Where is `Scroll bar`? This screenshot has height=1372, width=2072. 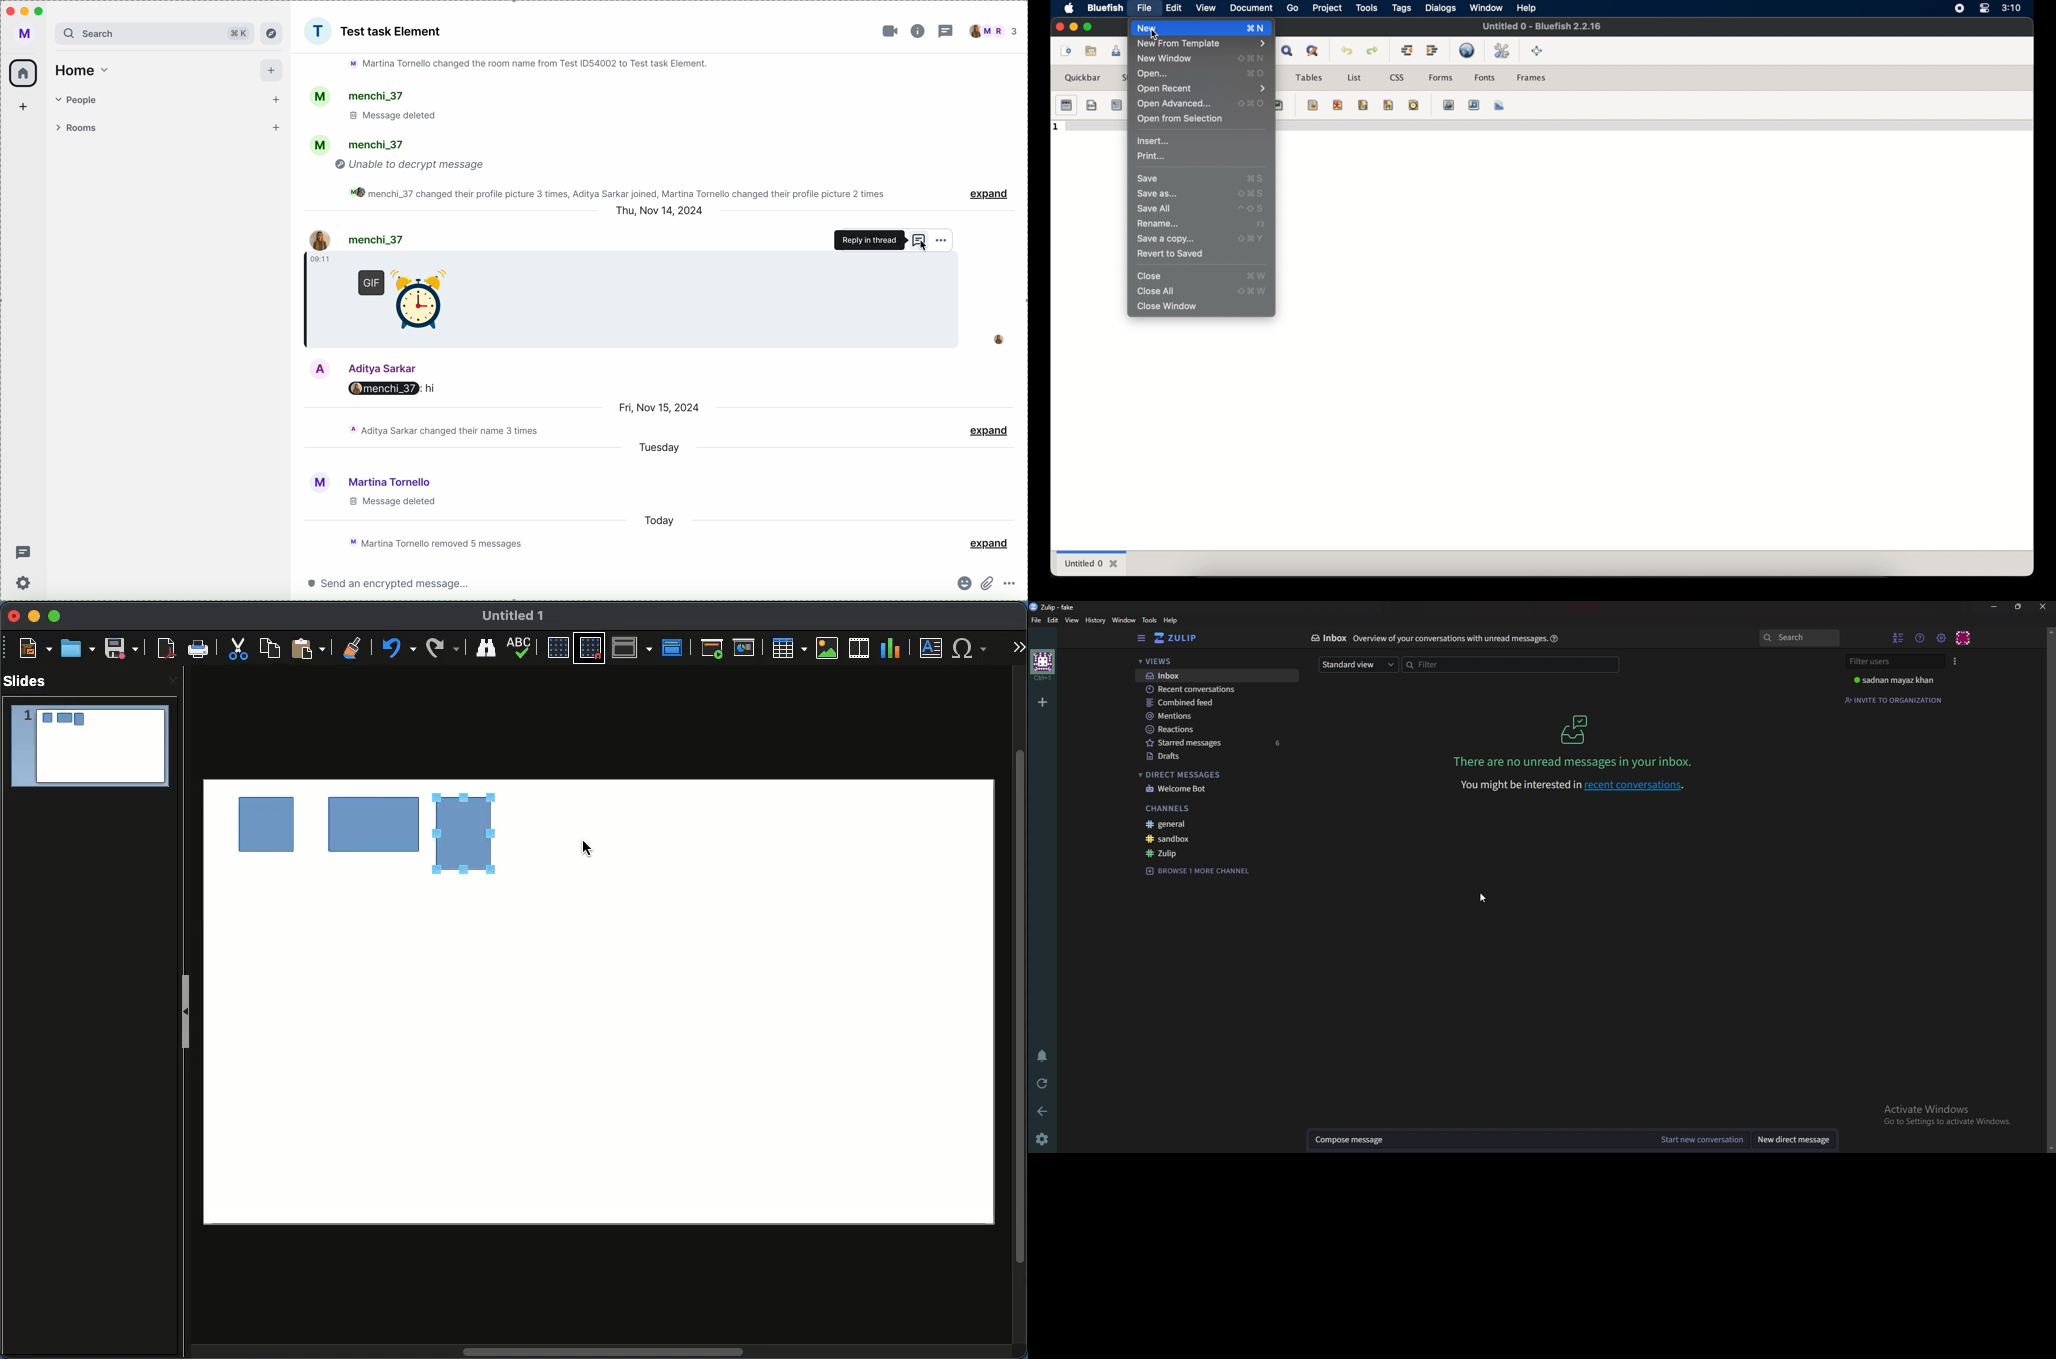 Scroll bar is located at coordinates (607, 1351).